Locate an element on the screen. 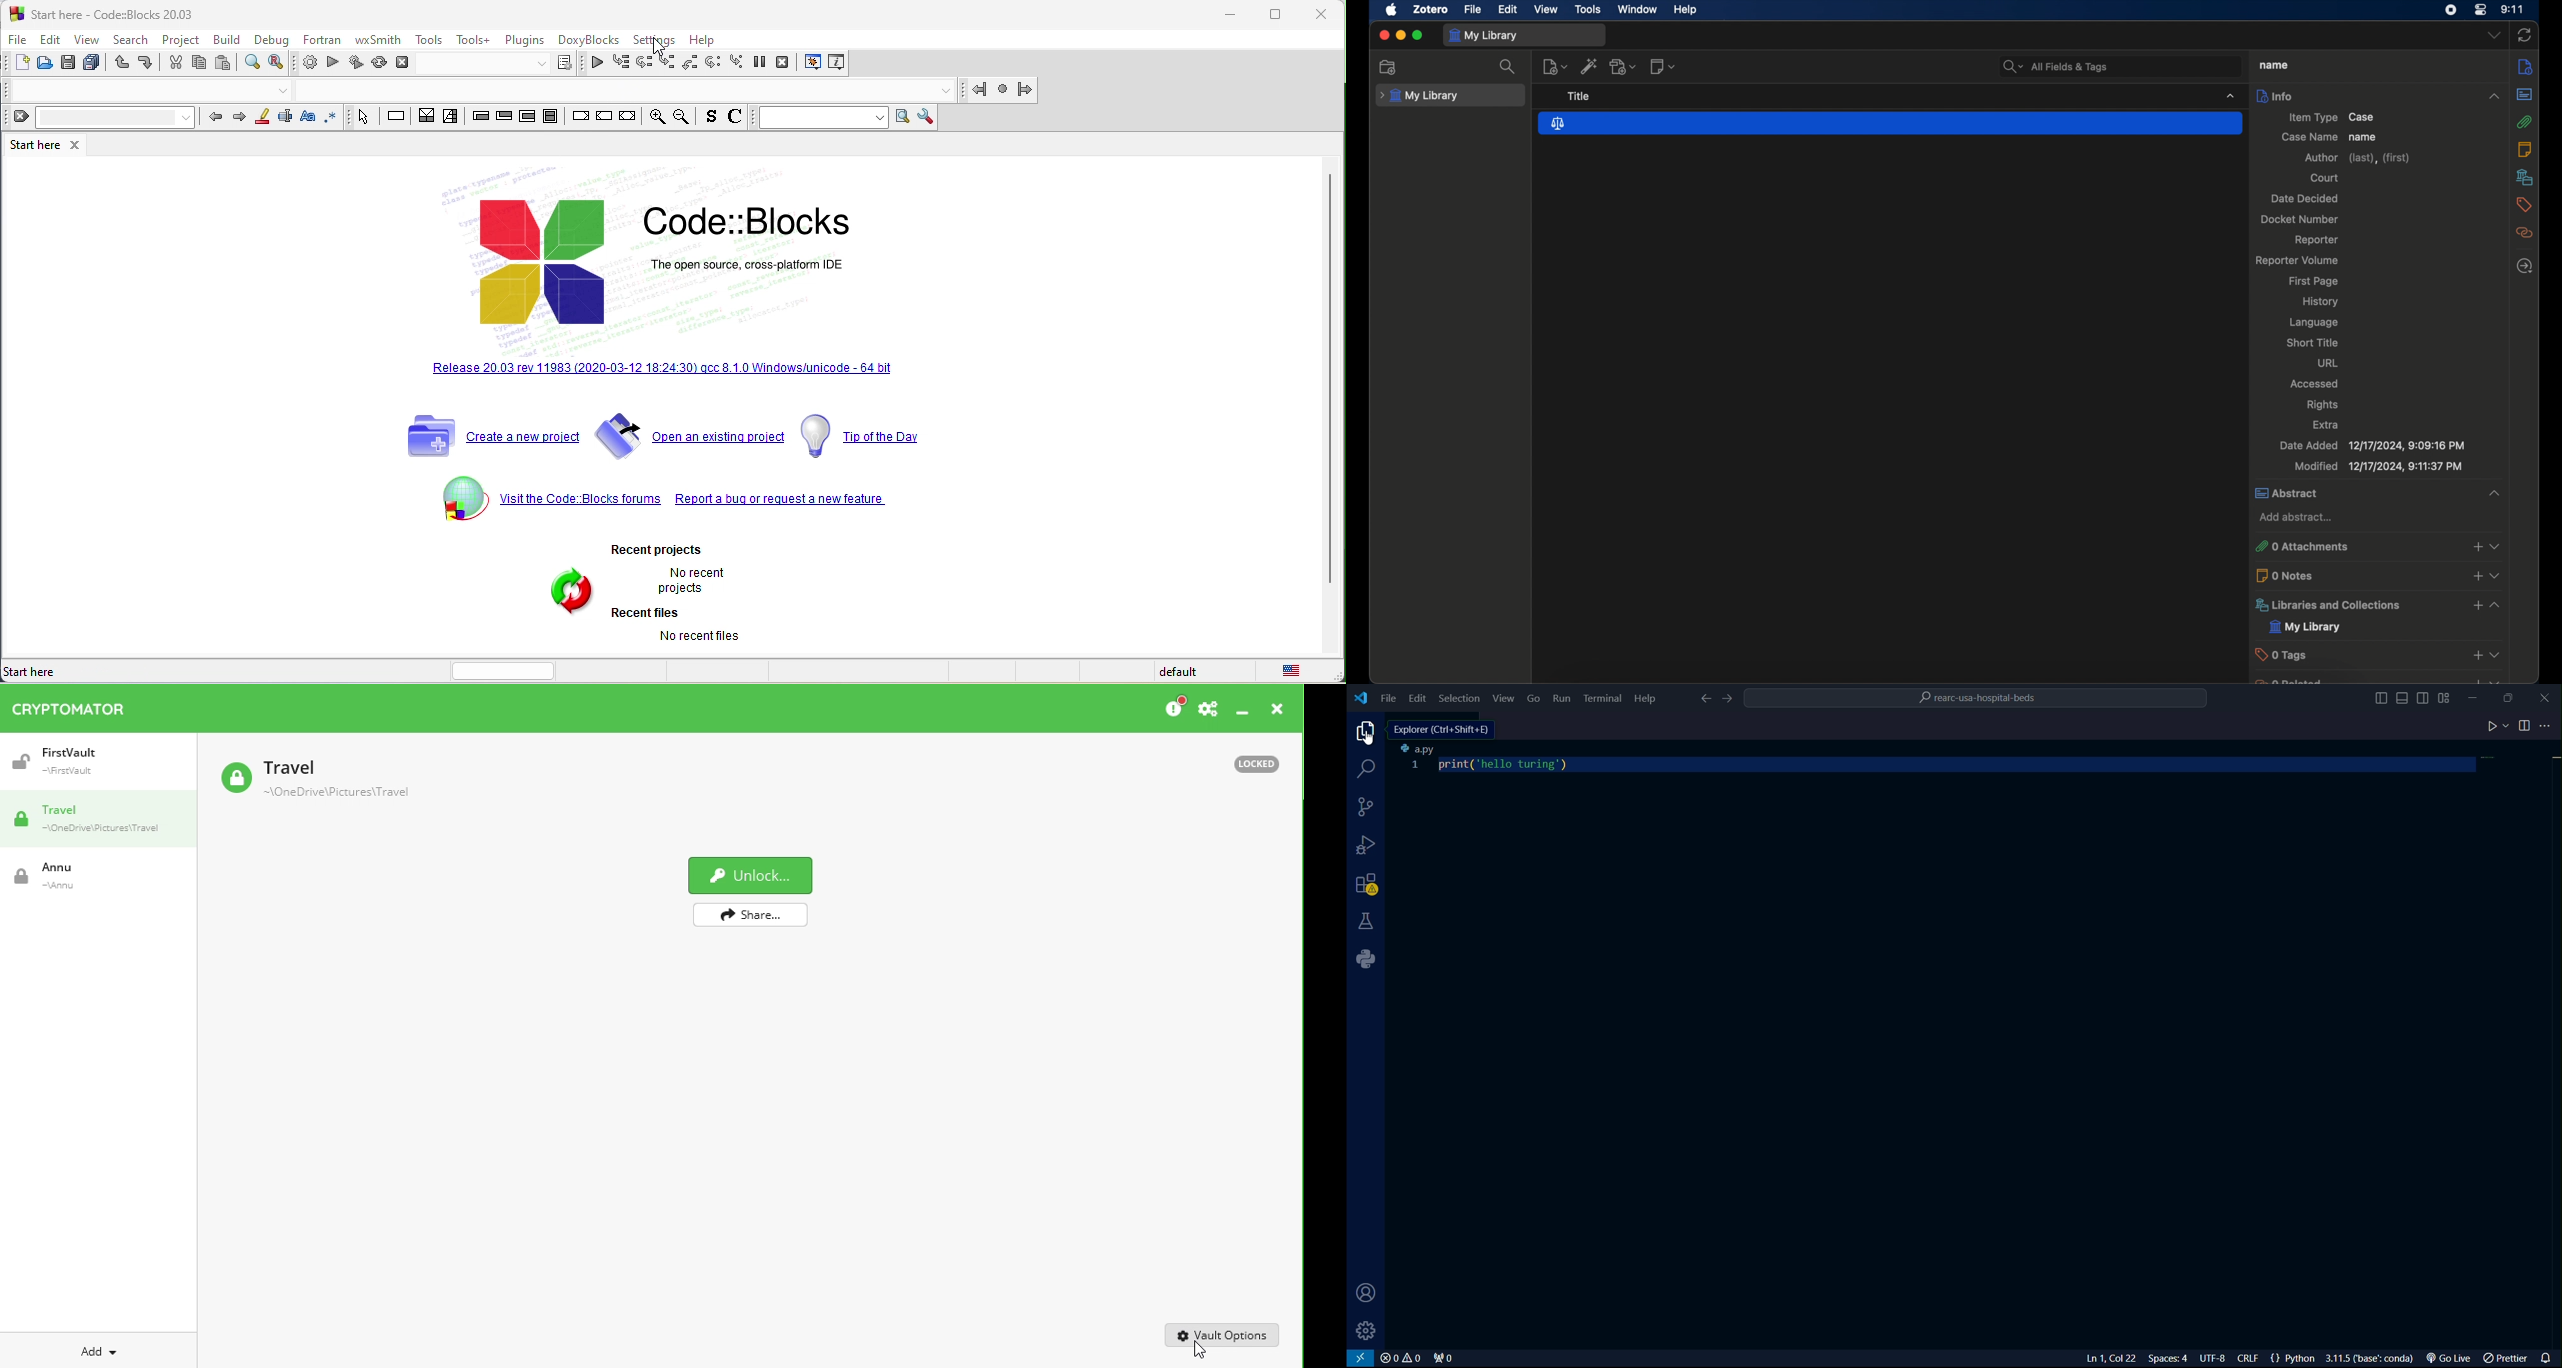  continue is located at coordinates (608, 117).